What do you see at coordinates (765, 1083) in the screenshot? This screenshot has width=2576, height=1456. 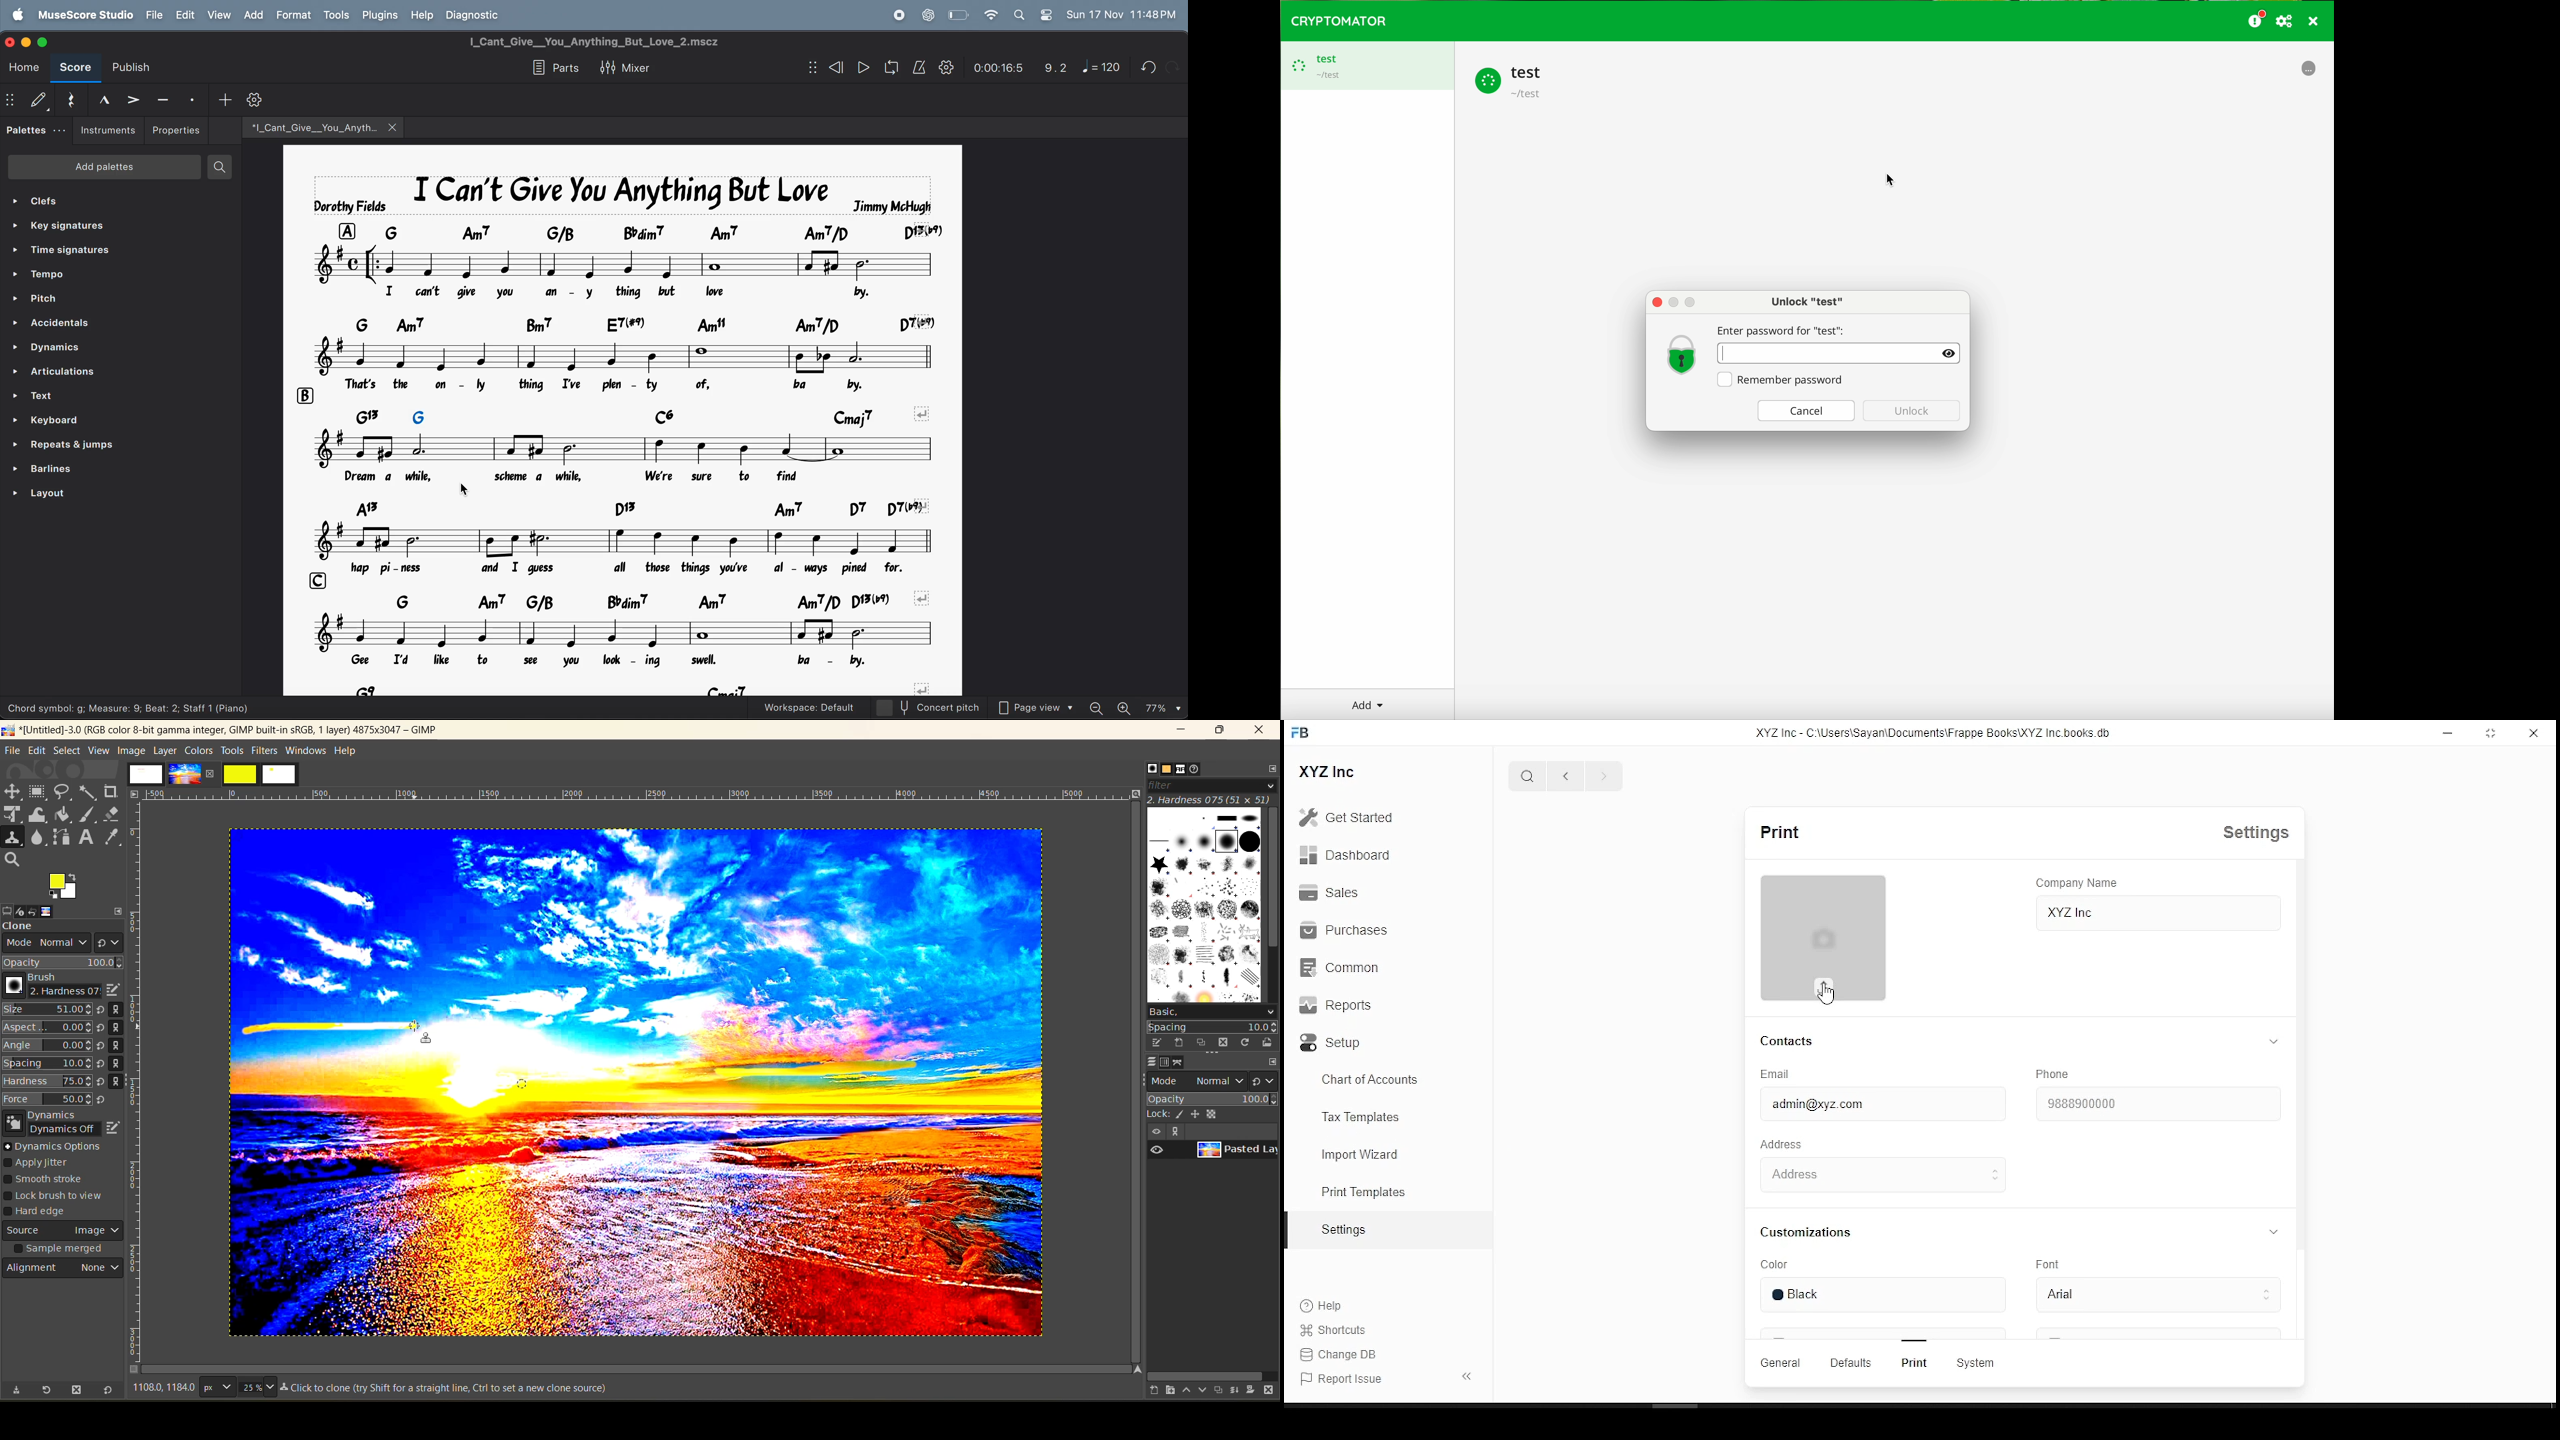 I see `image` at bounding box center [765, 1083].